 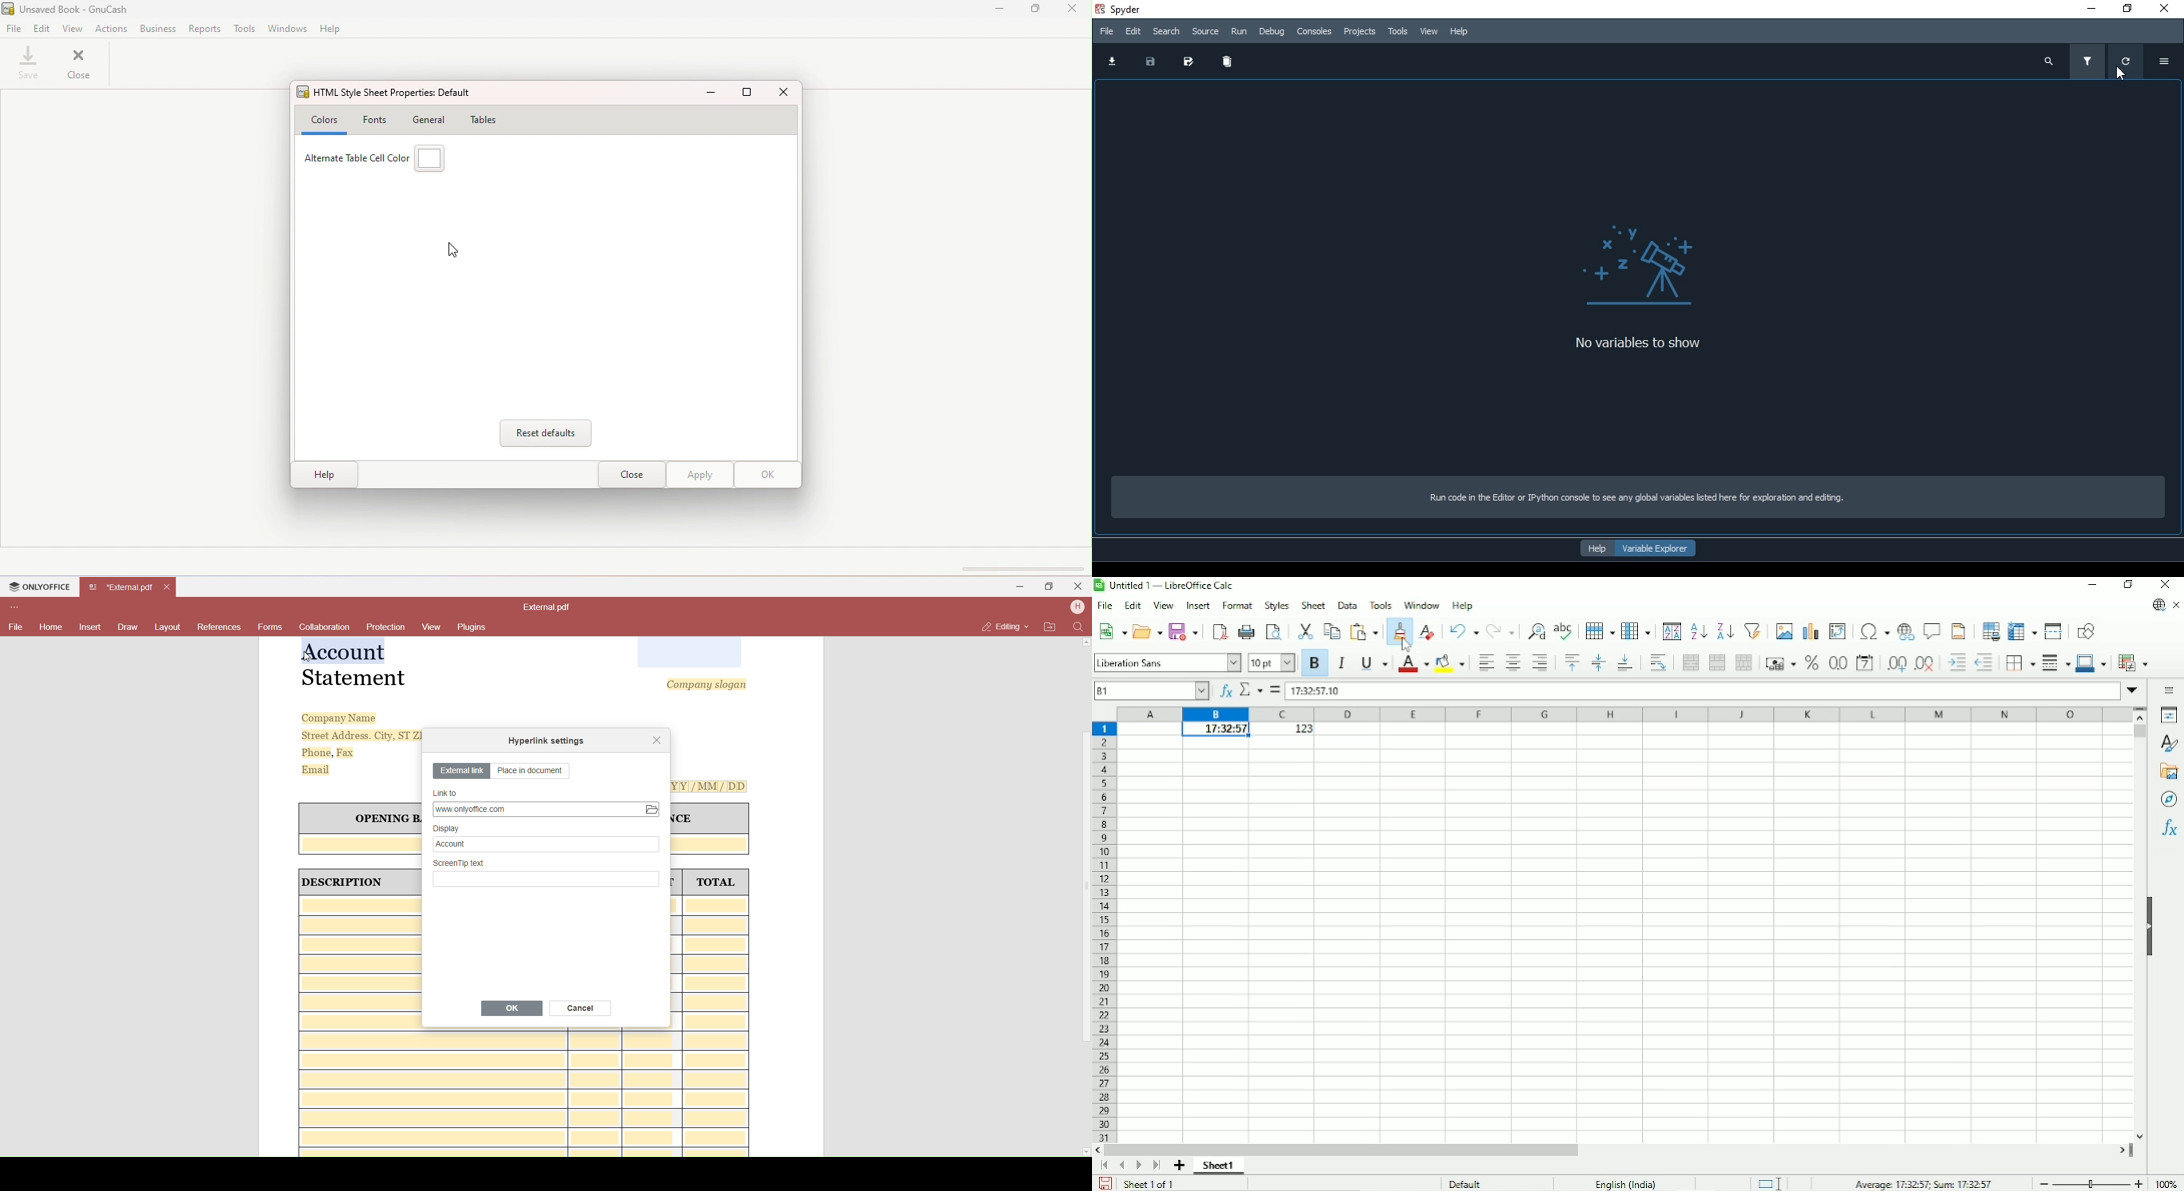 I want to click on Write Screentp, so click(x=547, y=878).